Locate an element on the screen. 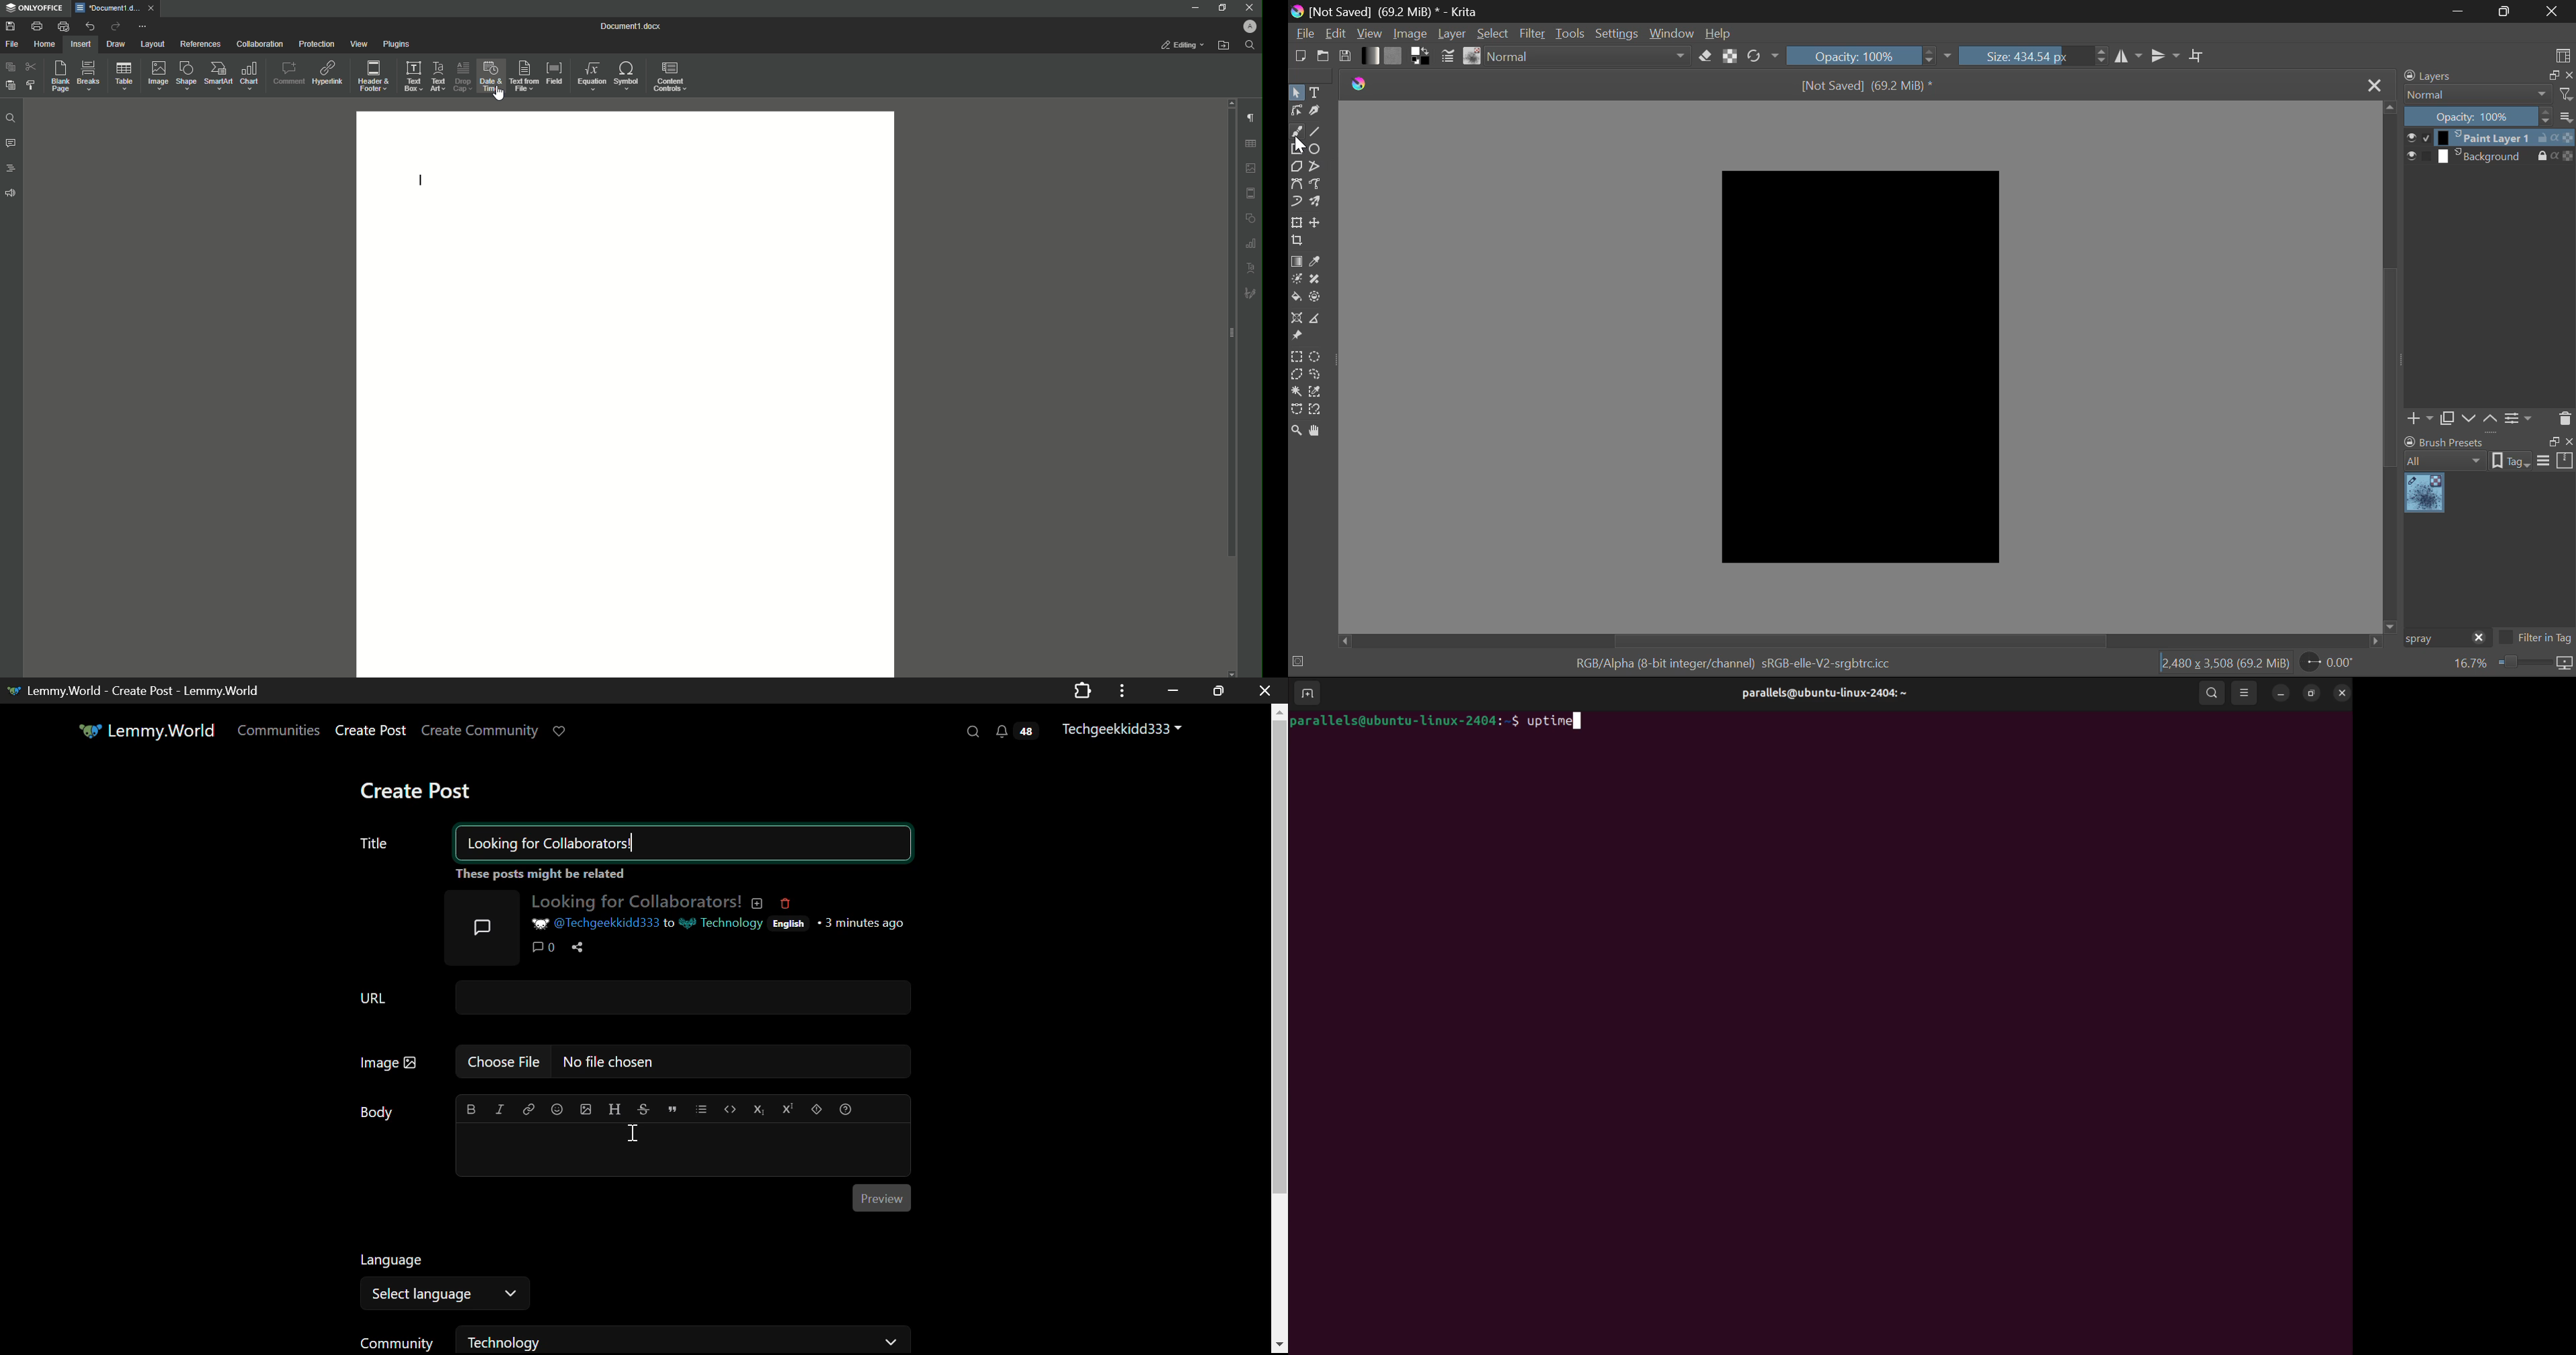 The width and height of the screenshot is (2576, 1372). Headings is located at coordinates (10, 167).